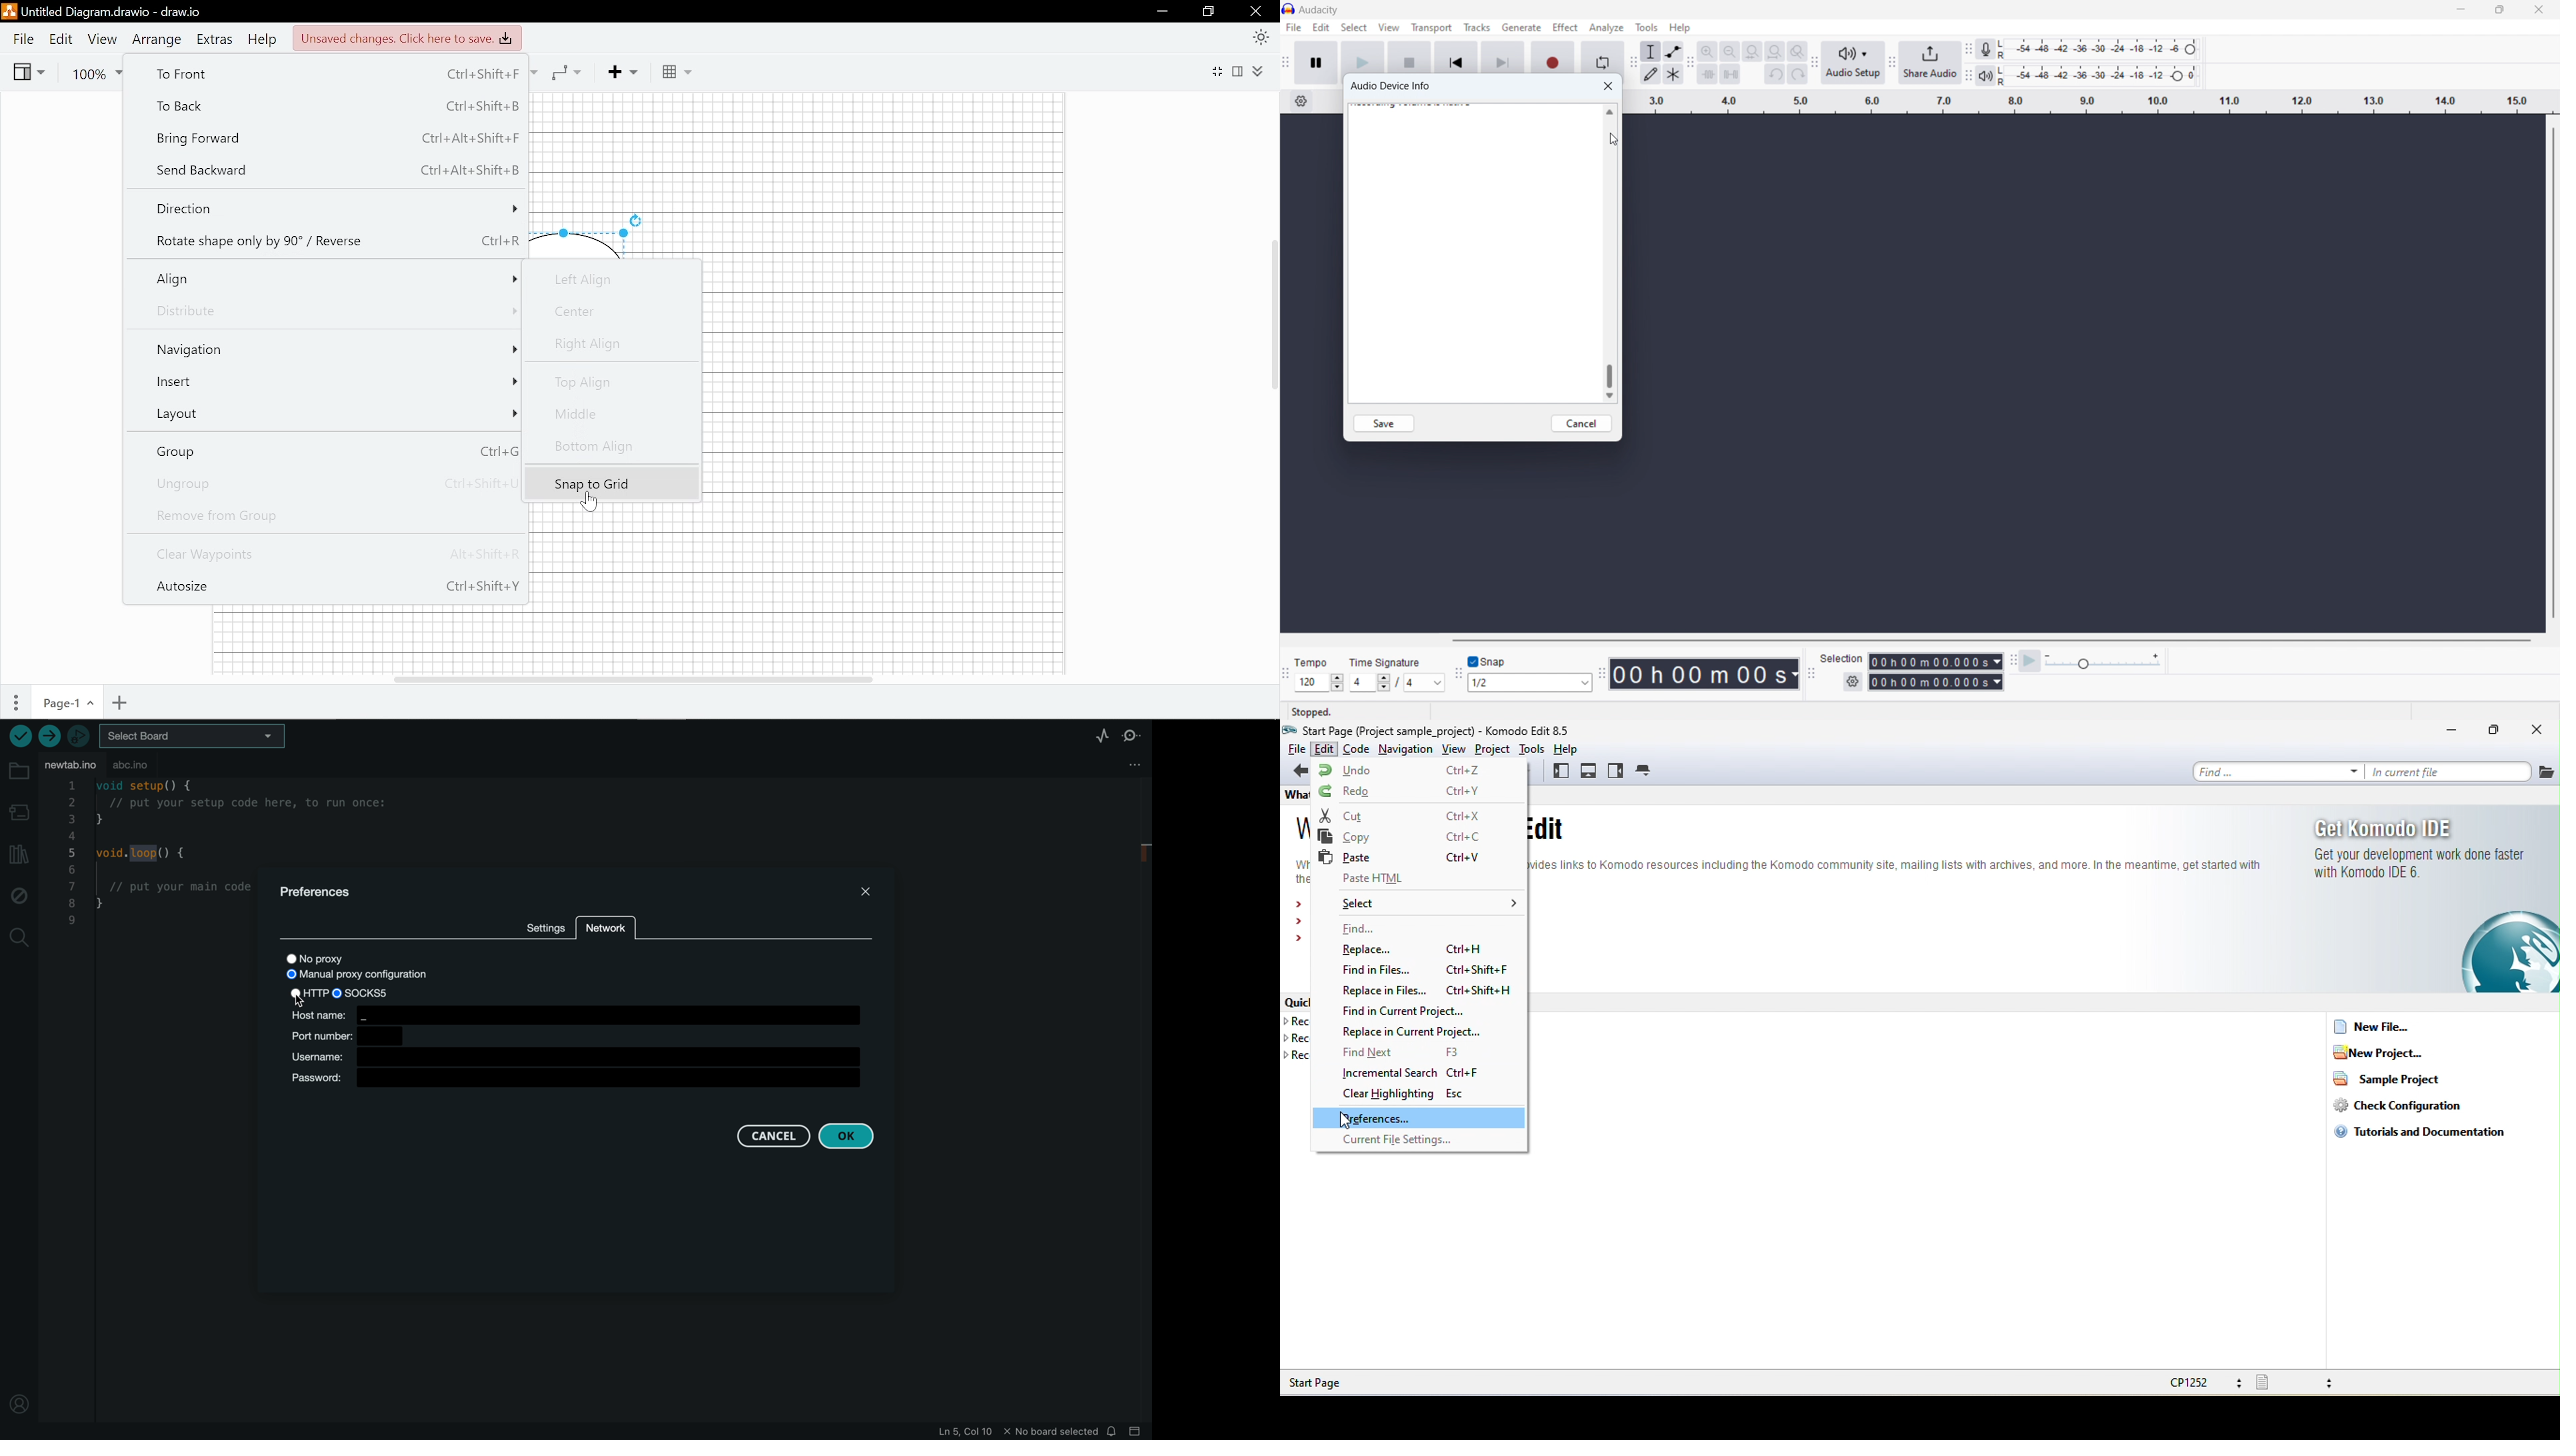 The image size is (2576, 1456). Describe the element at coordinates (566, 72) in the screenshot. I see `Waypoints` at that location.